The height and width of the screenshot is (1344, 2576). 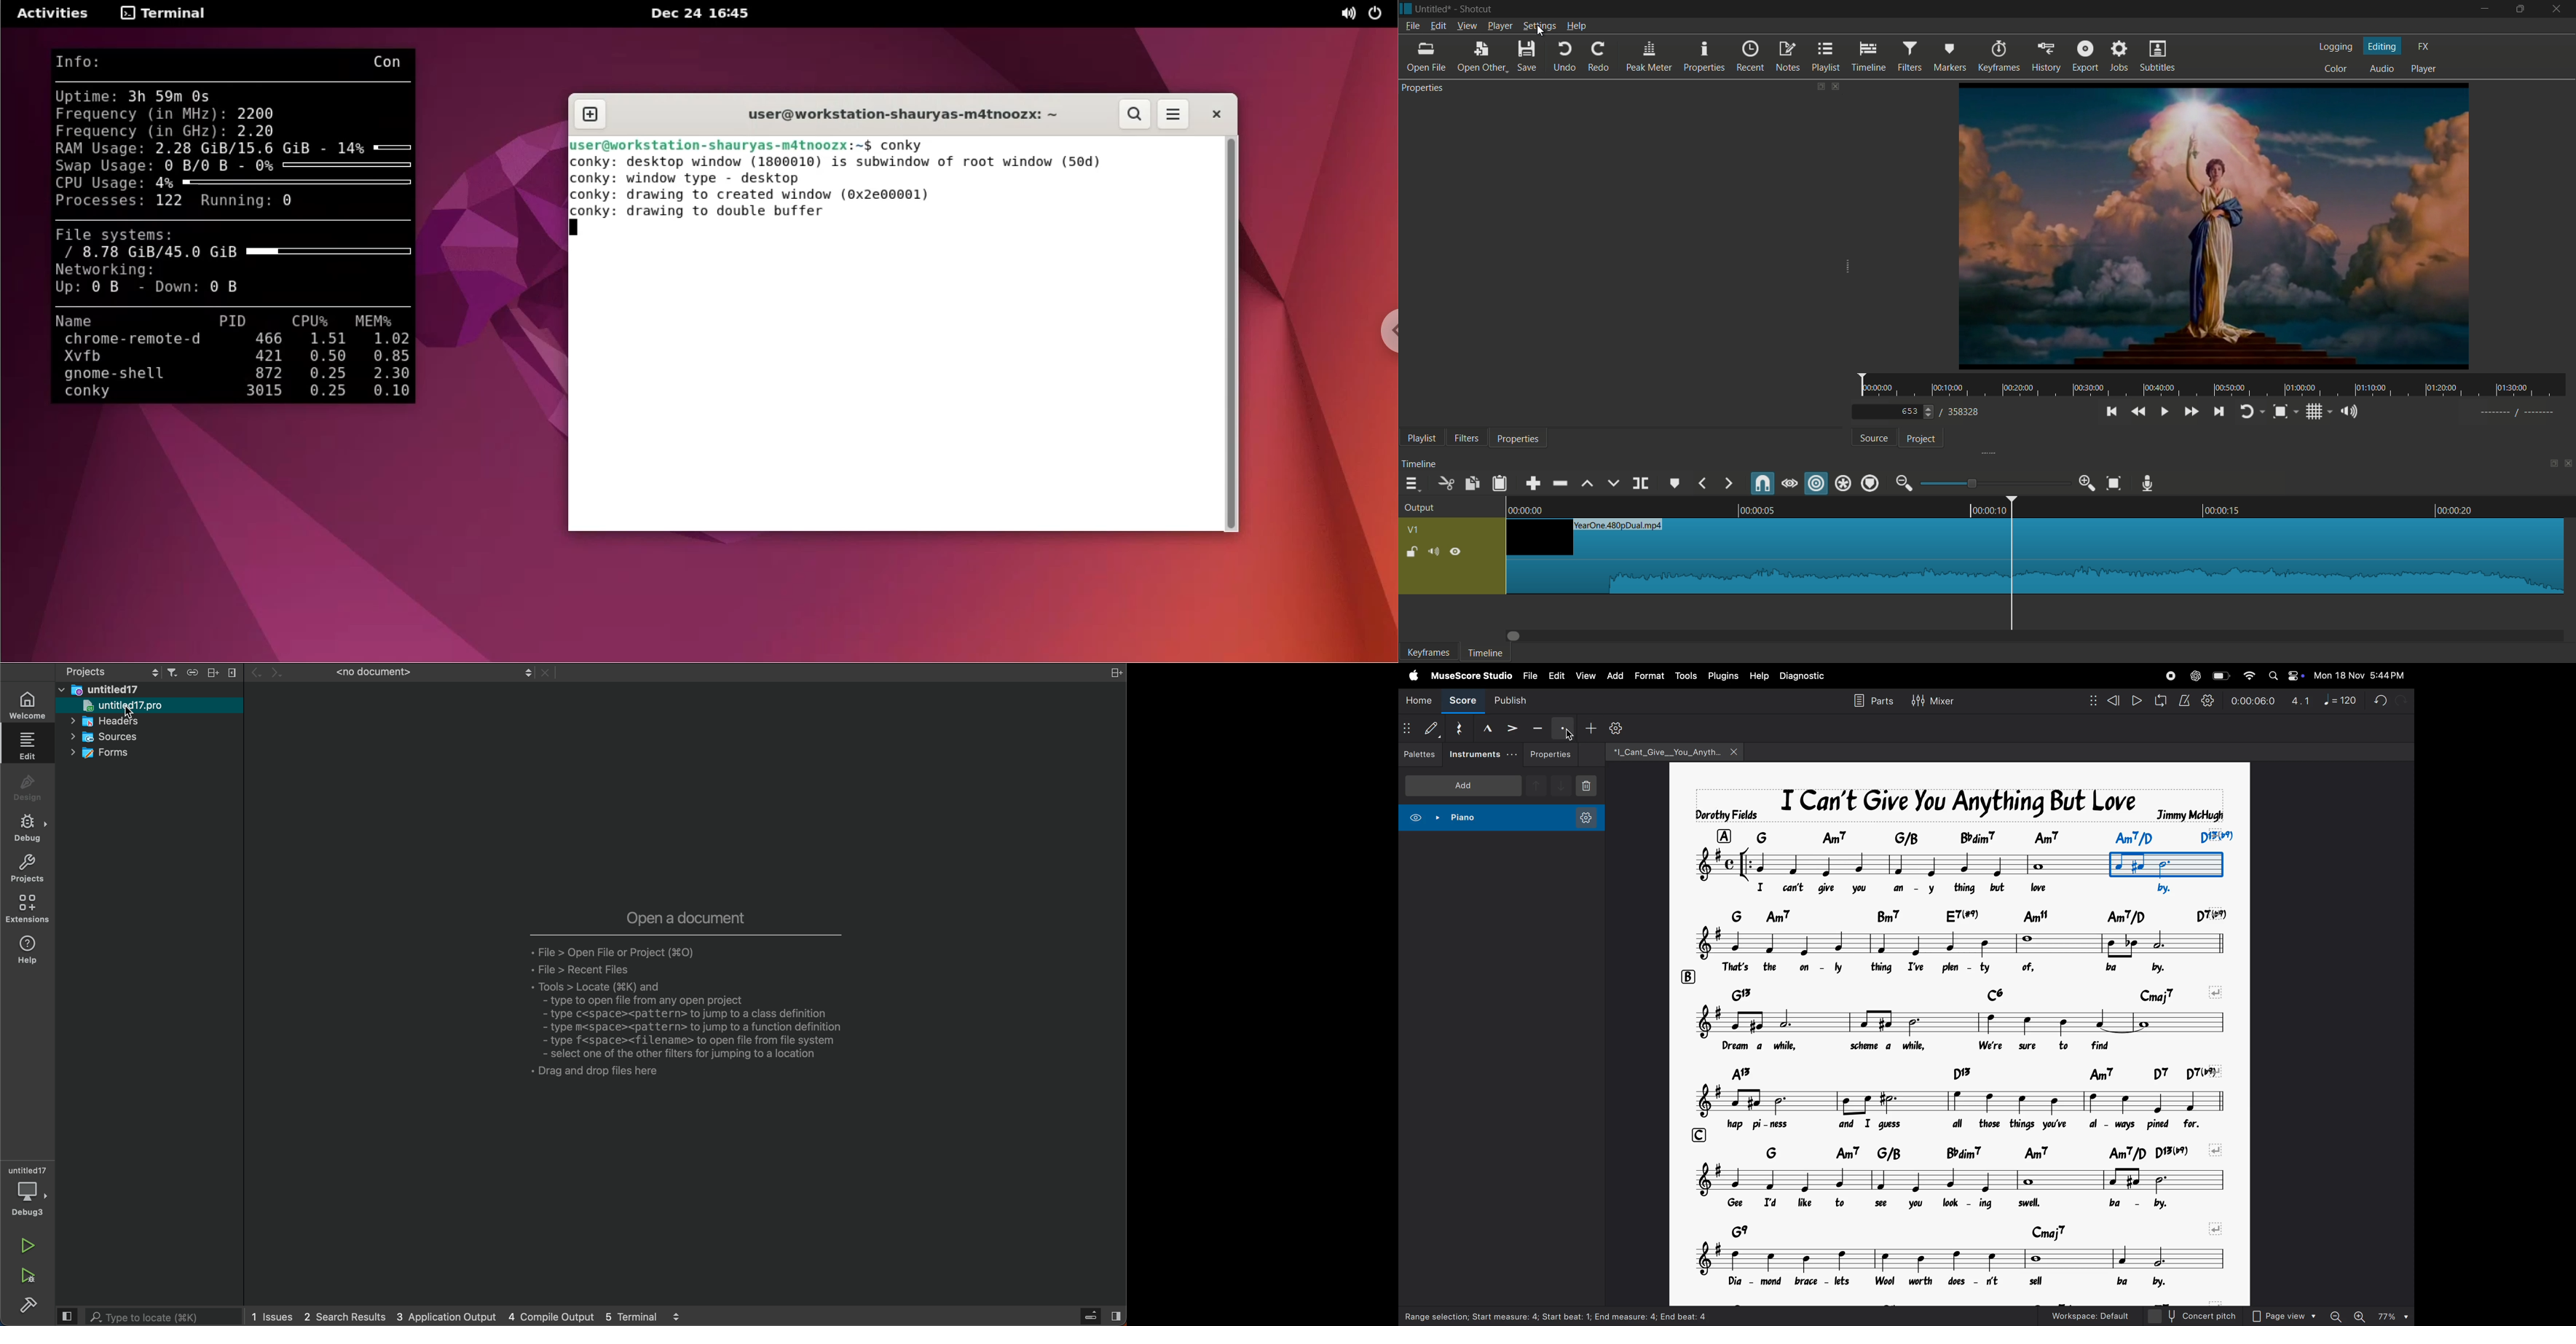 What do you see at coordinates (1543, 33) in the screenshot?
I see `cursor` at bounding box center [1543, 33].